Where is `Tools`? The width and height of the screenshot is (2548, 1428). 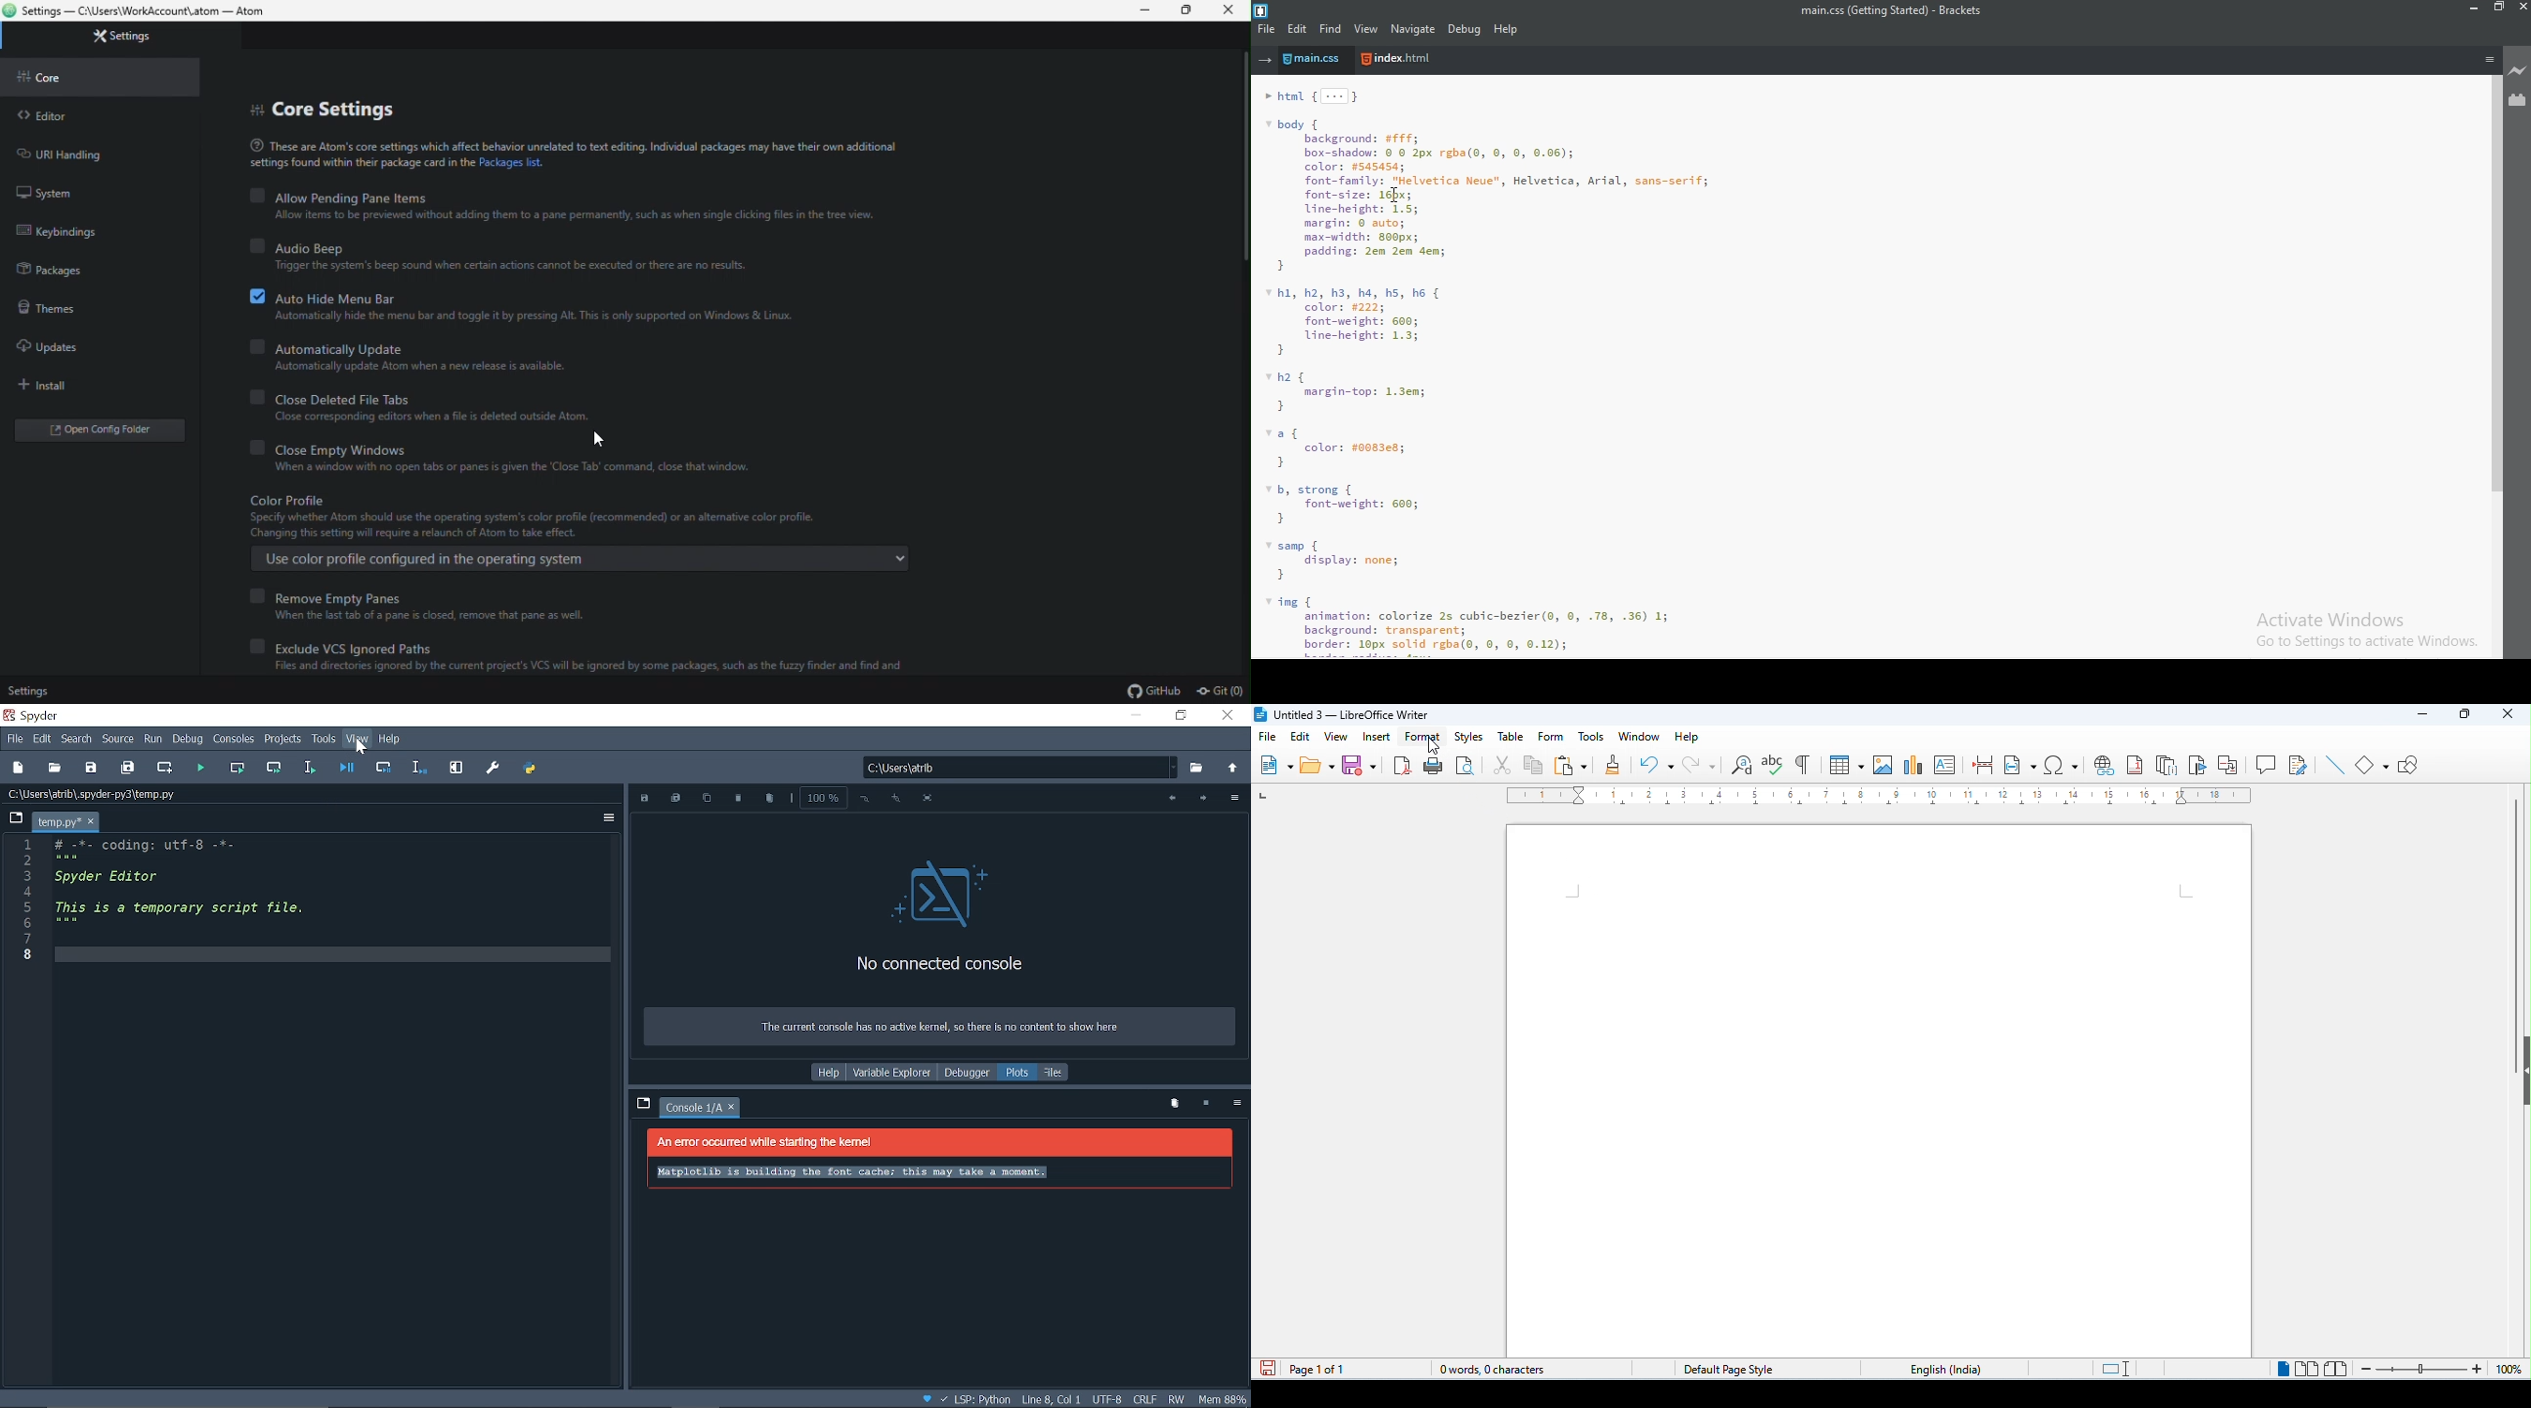
Tools is located at coordinates (325, 740).